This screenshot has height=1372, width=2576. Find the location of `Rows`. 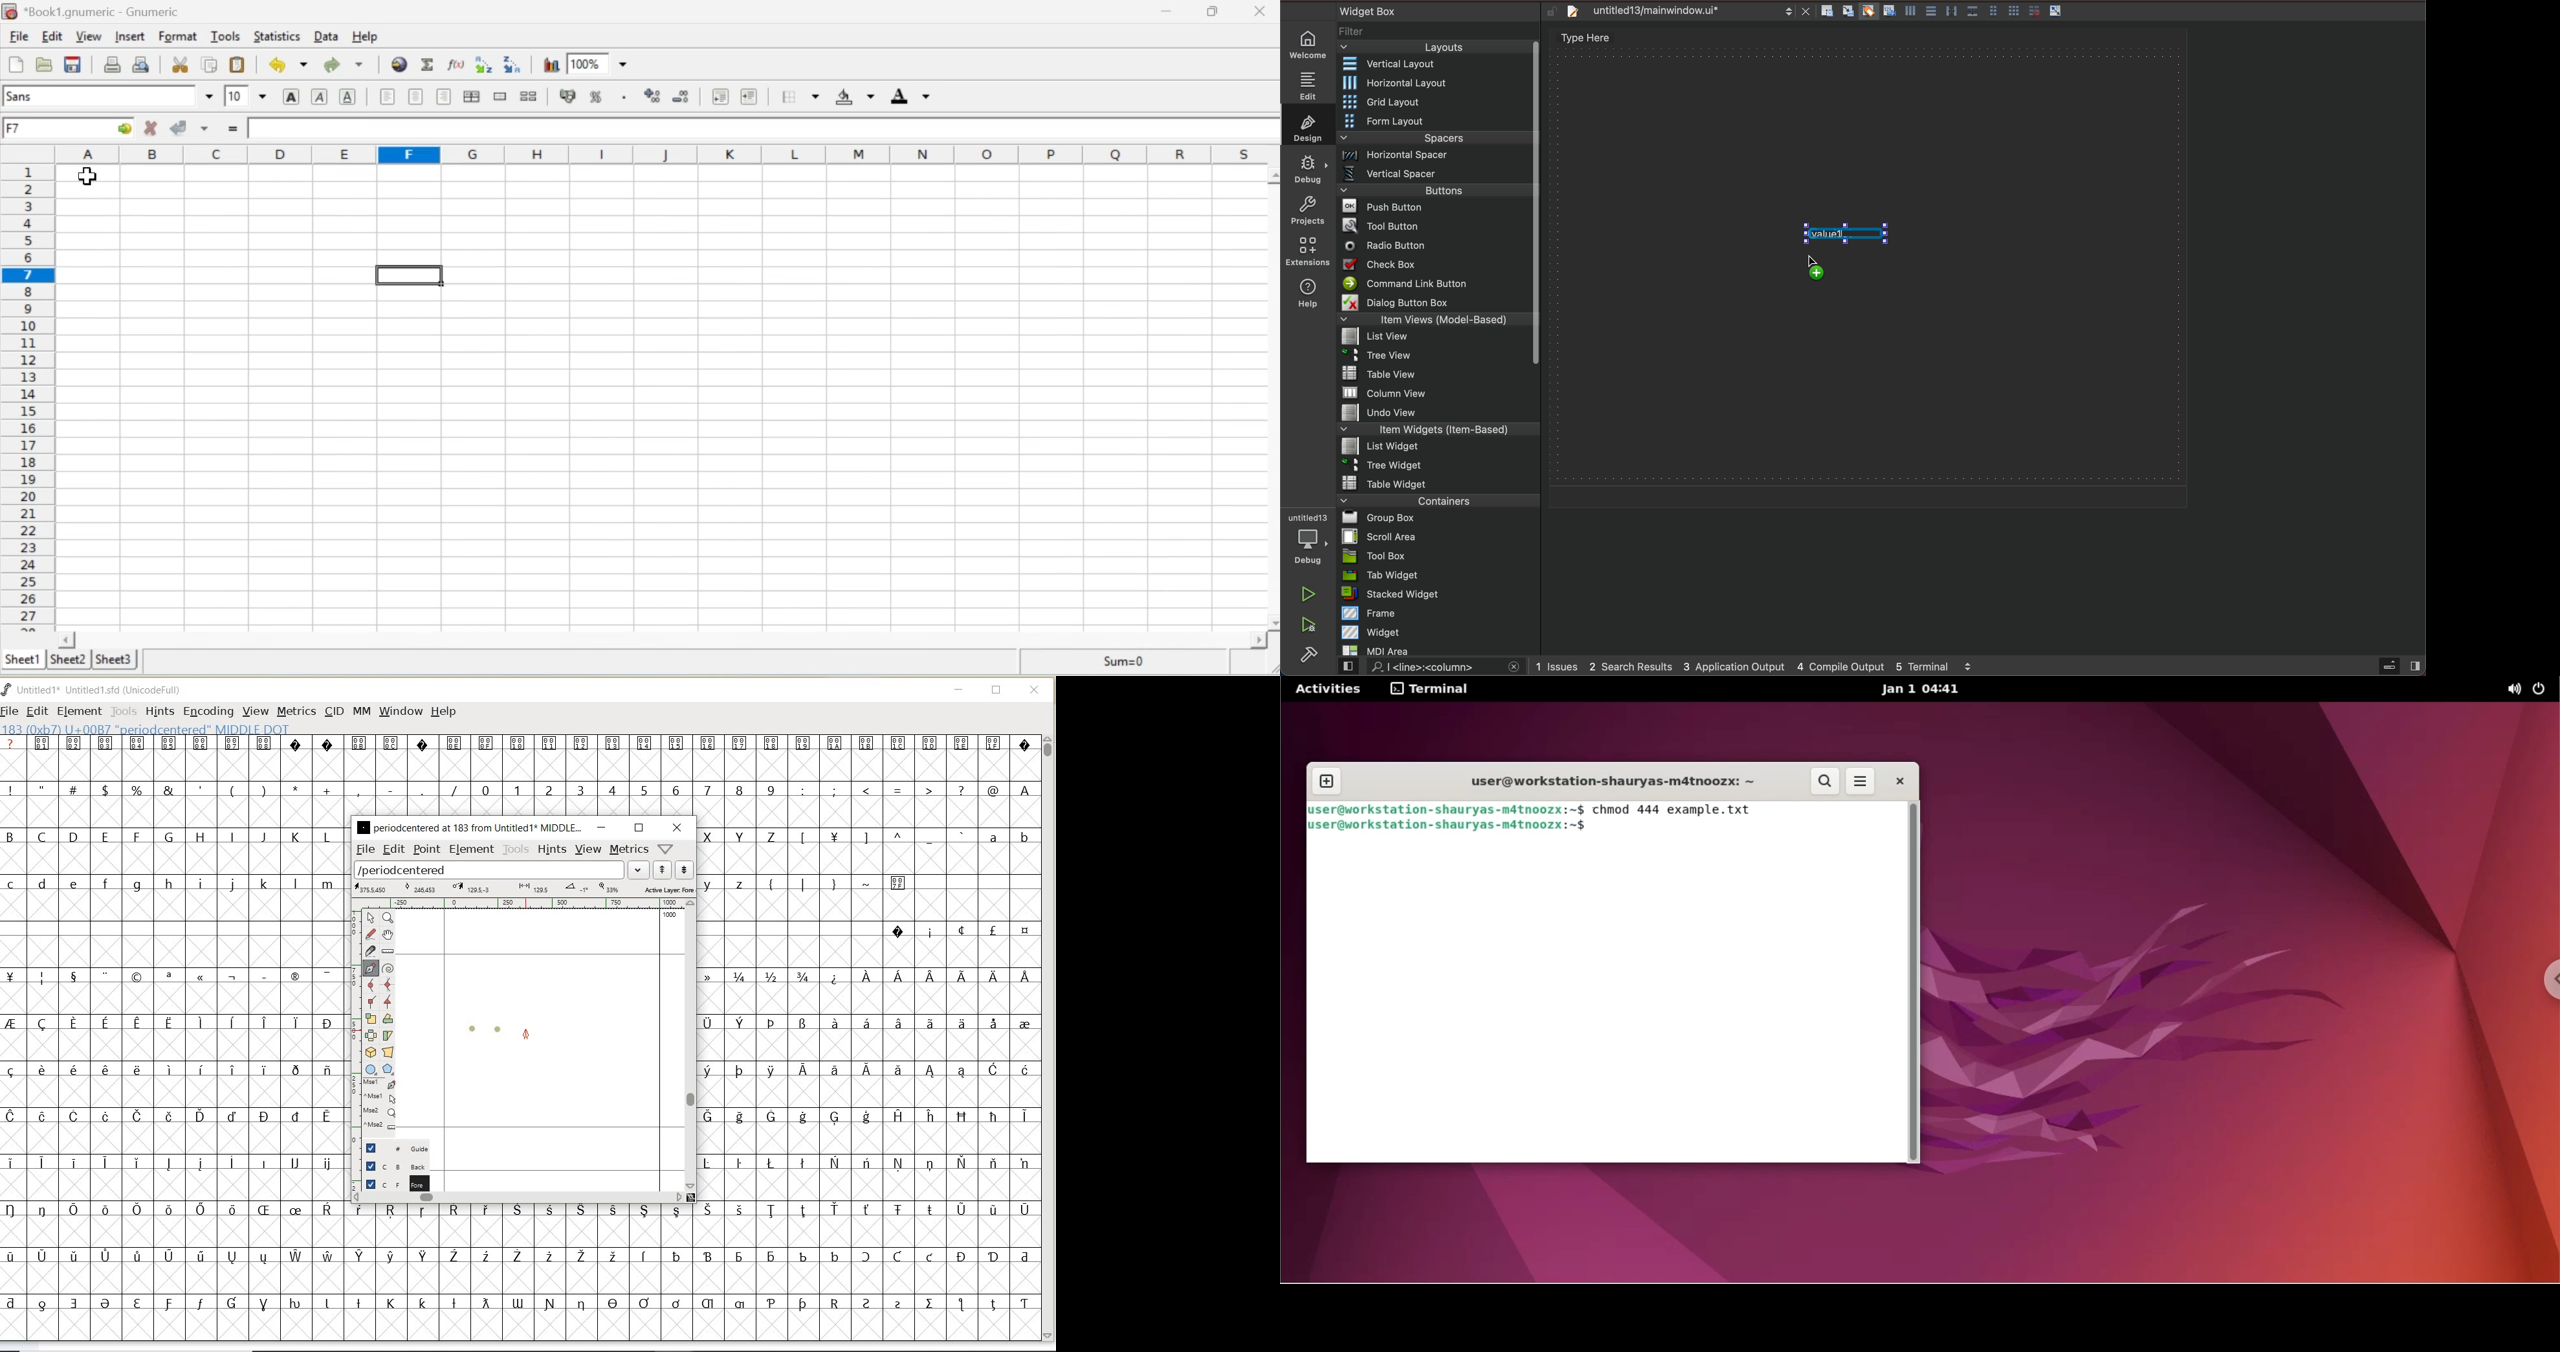

Rows is located at coordinates (24, 397).